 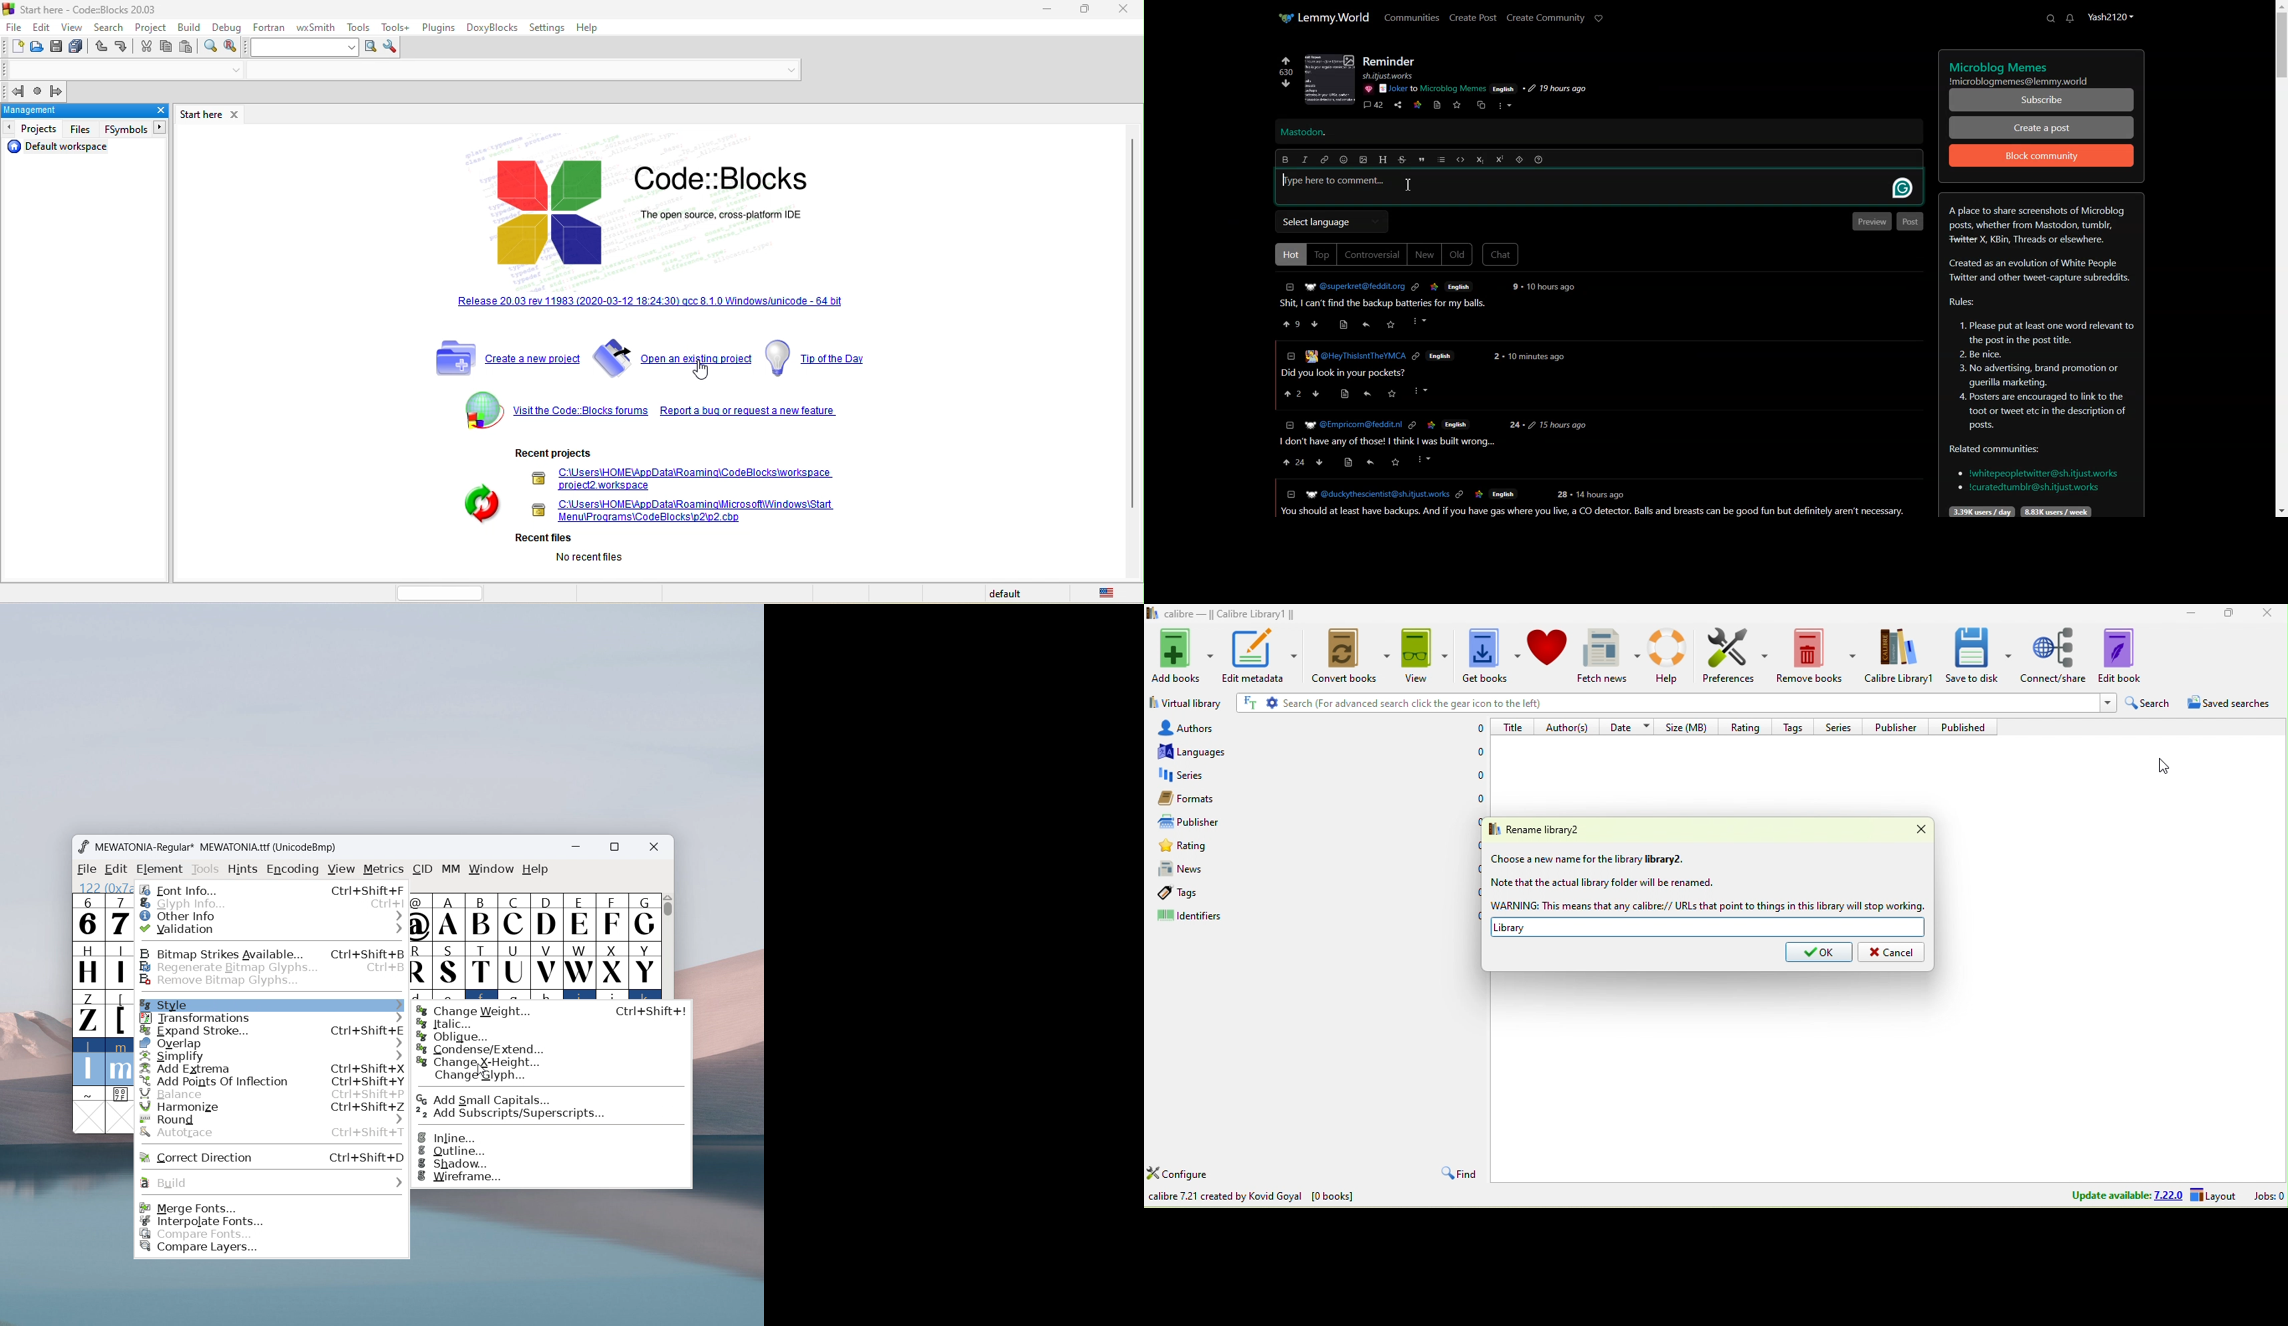 I want to click on , so click(x=1431, y=425).